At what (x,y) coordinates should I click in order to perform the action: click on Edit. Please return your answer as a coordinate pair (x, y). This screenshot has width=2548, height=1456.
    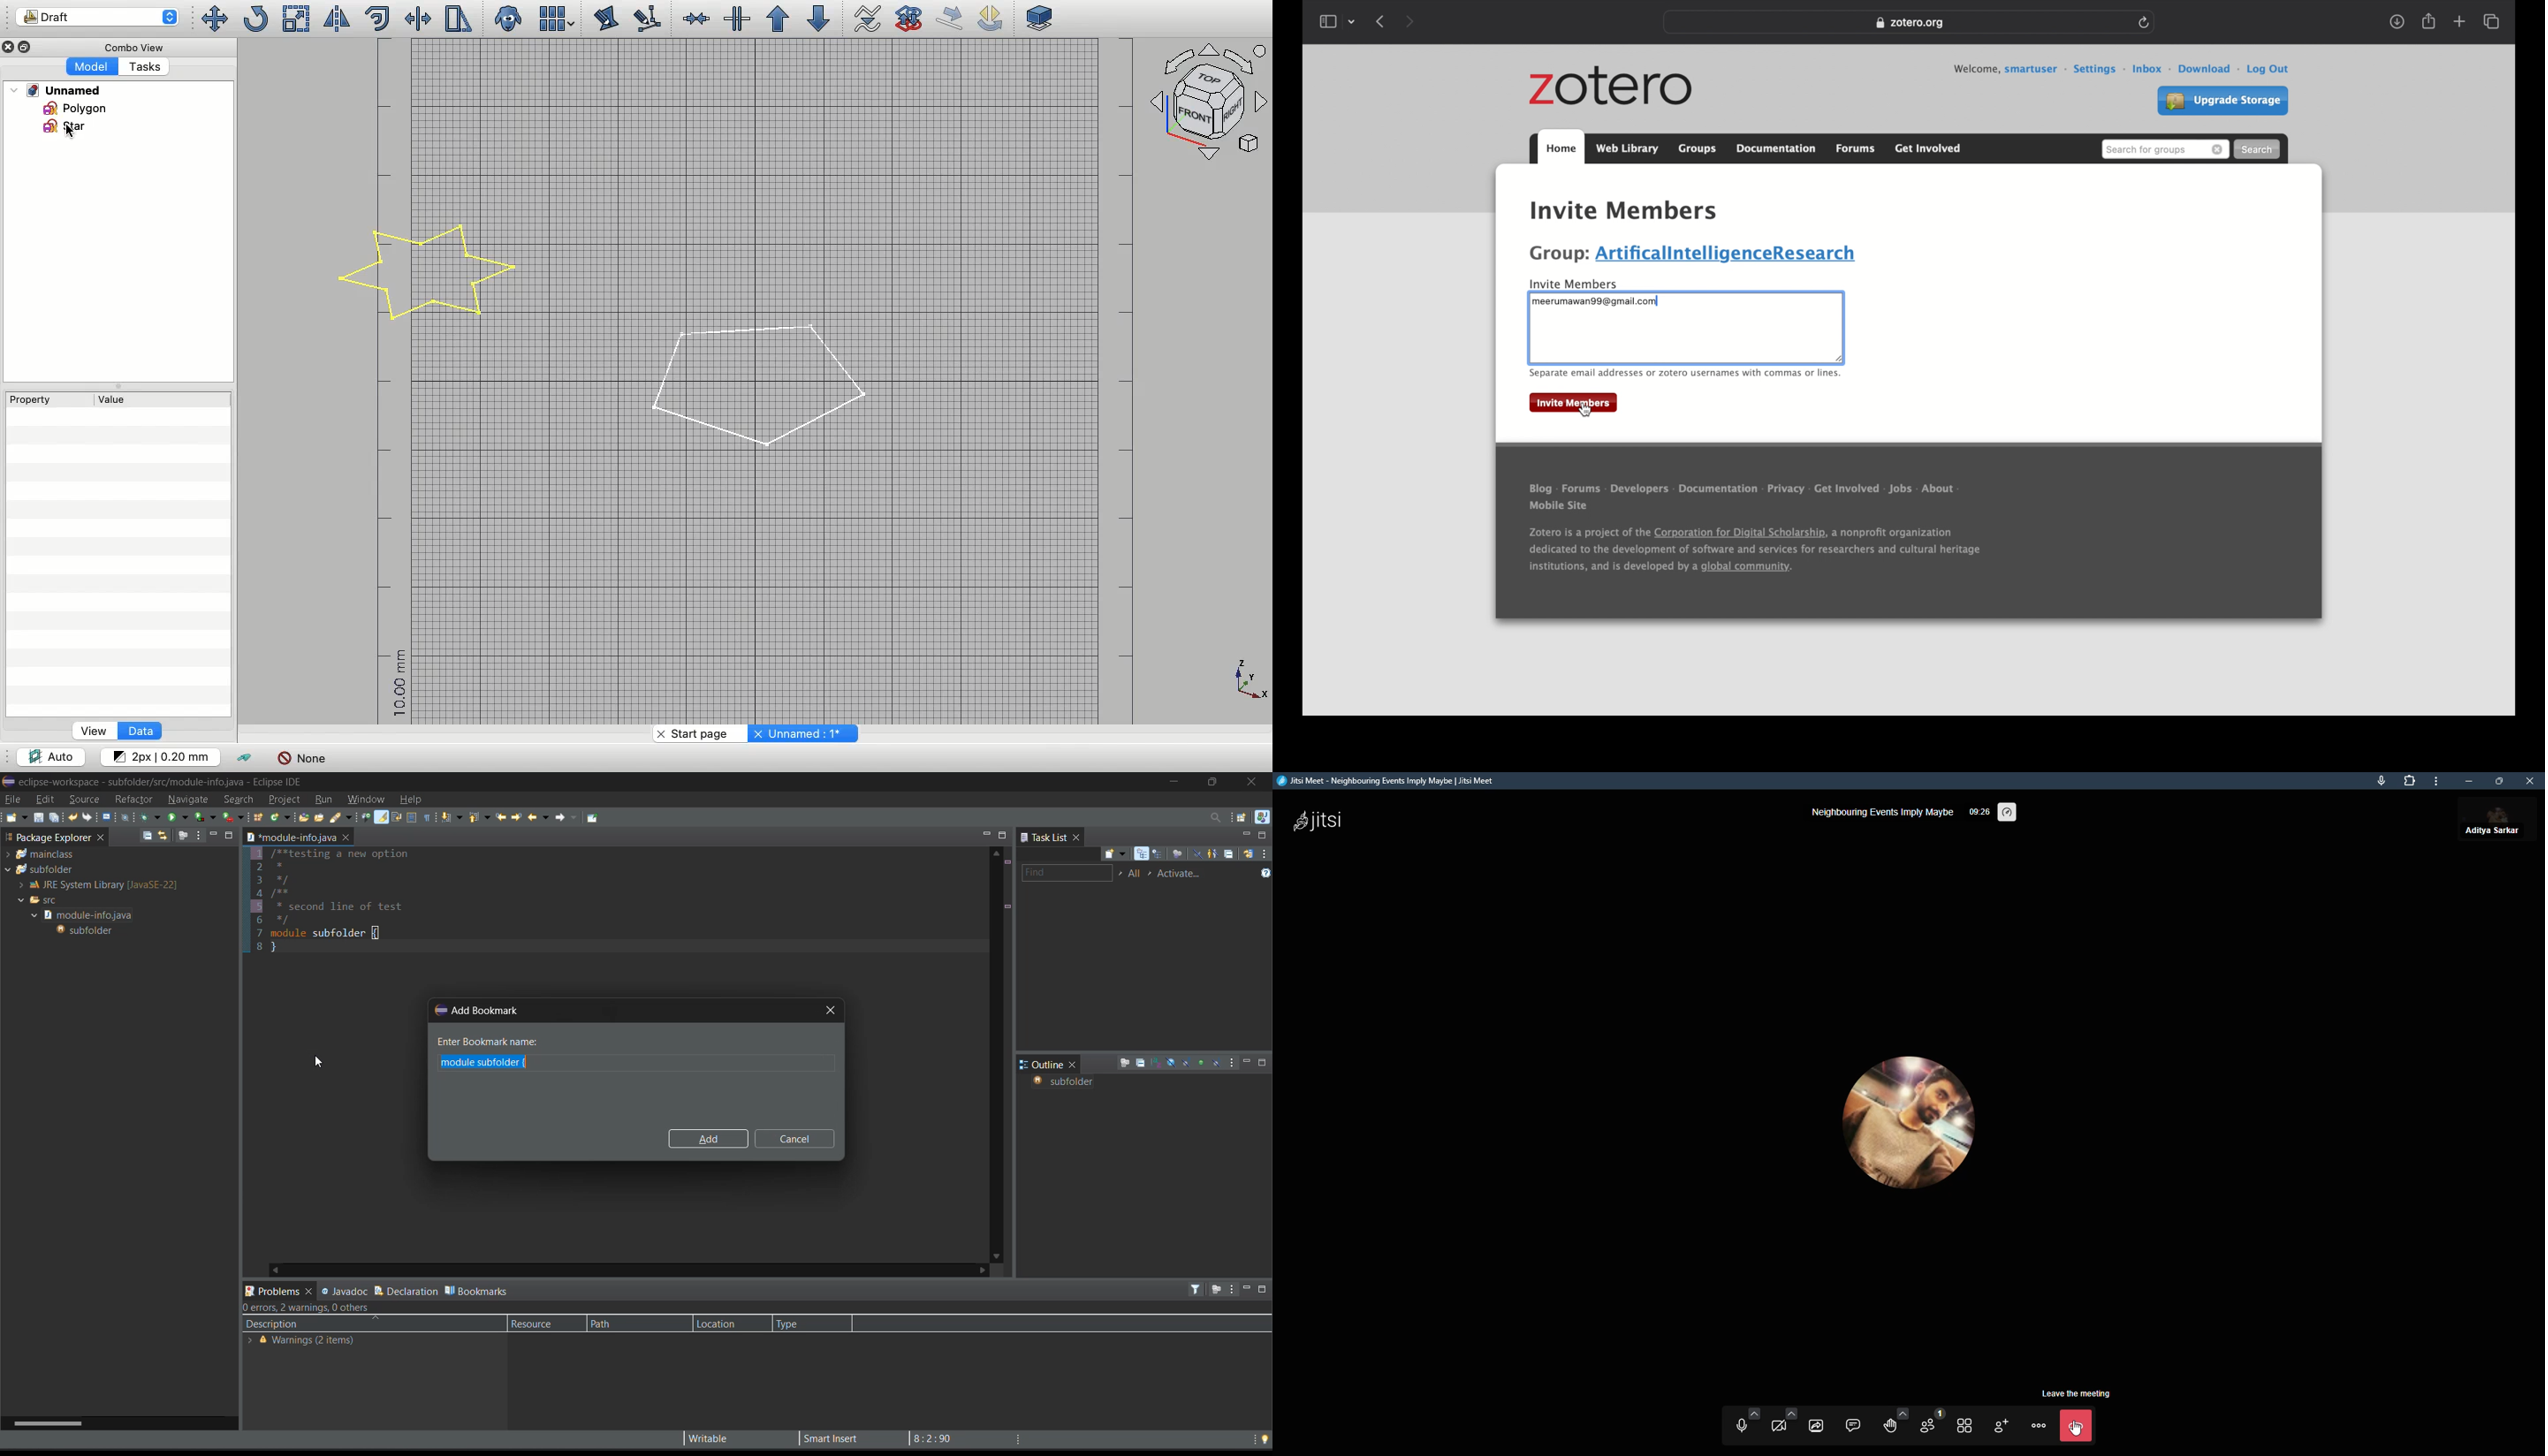
    Looking at the image, I should click on (606, 19).